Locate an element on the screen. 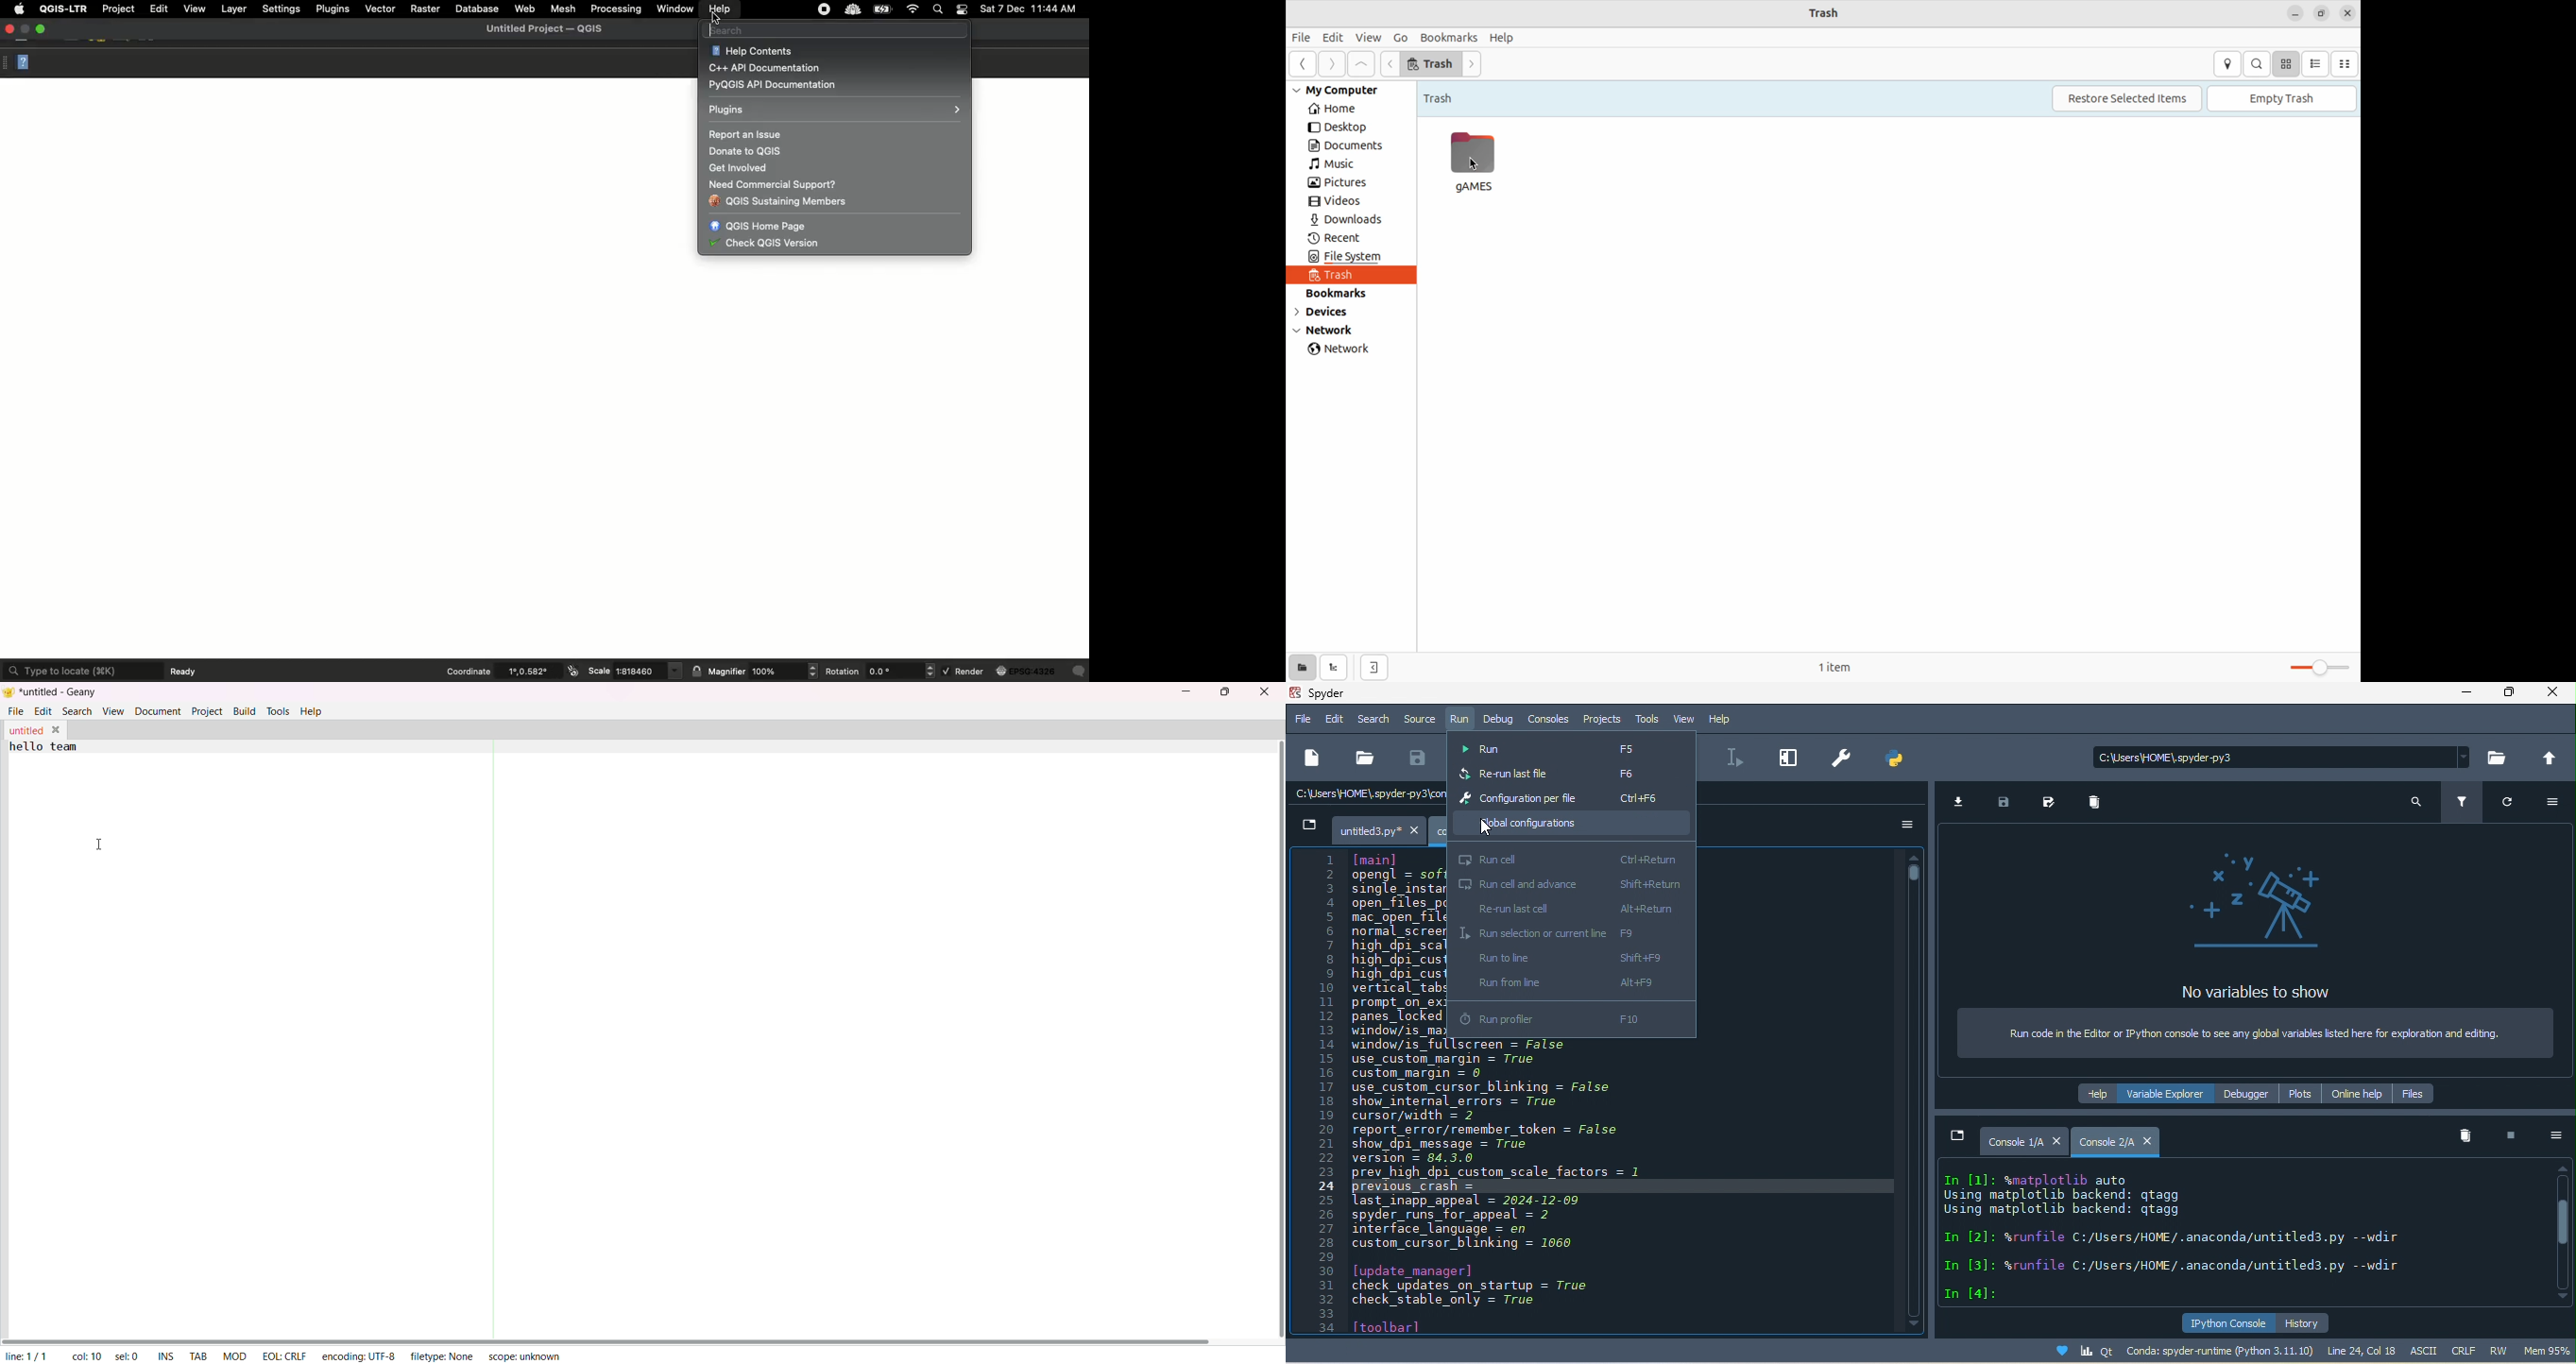 Image resolution: width=2576 pixels, height=1372 pixels. help is located at coordinates (1502, 37).